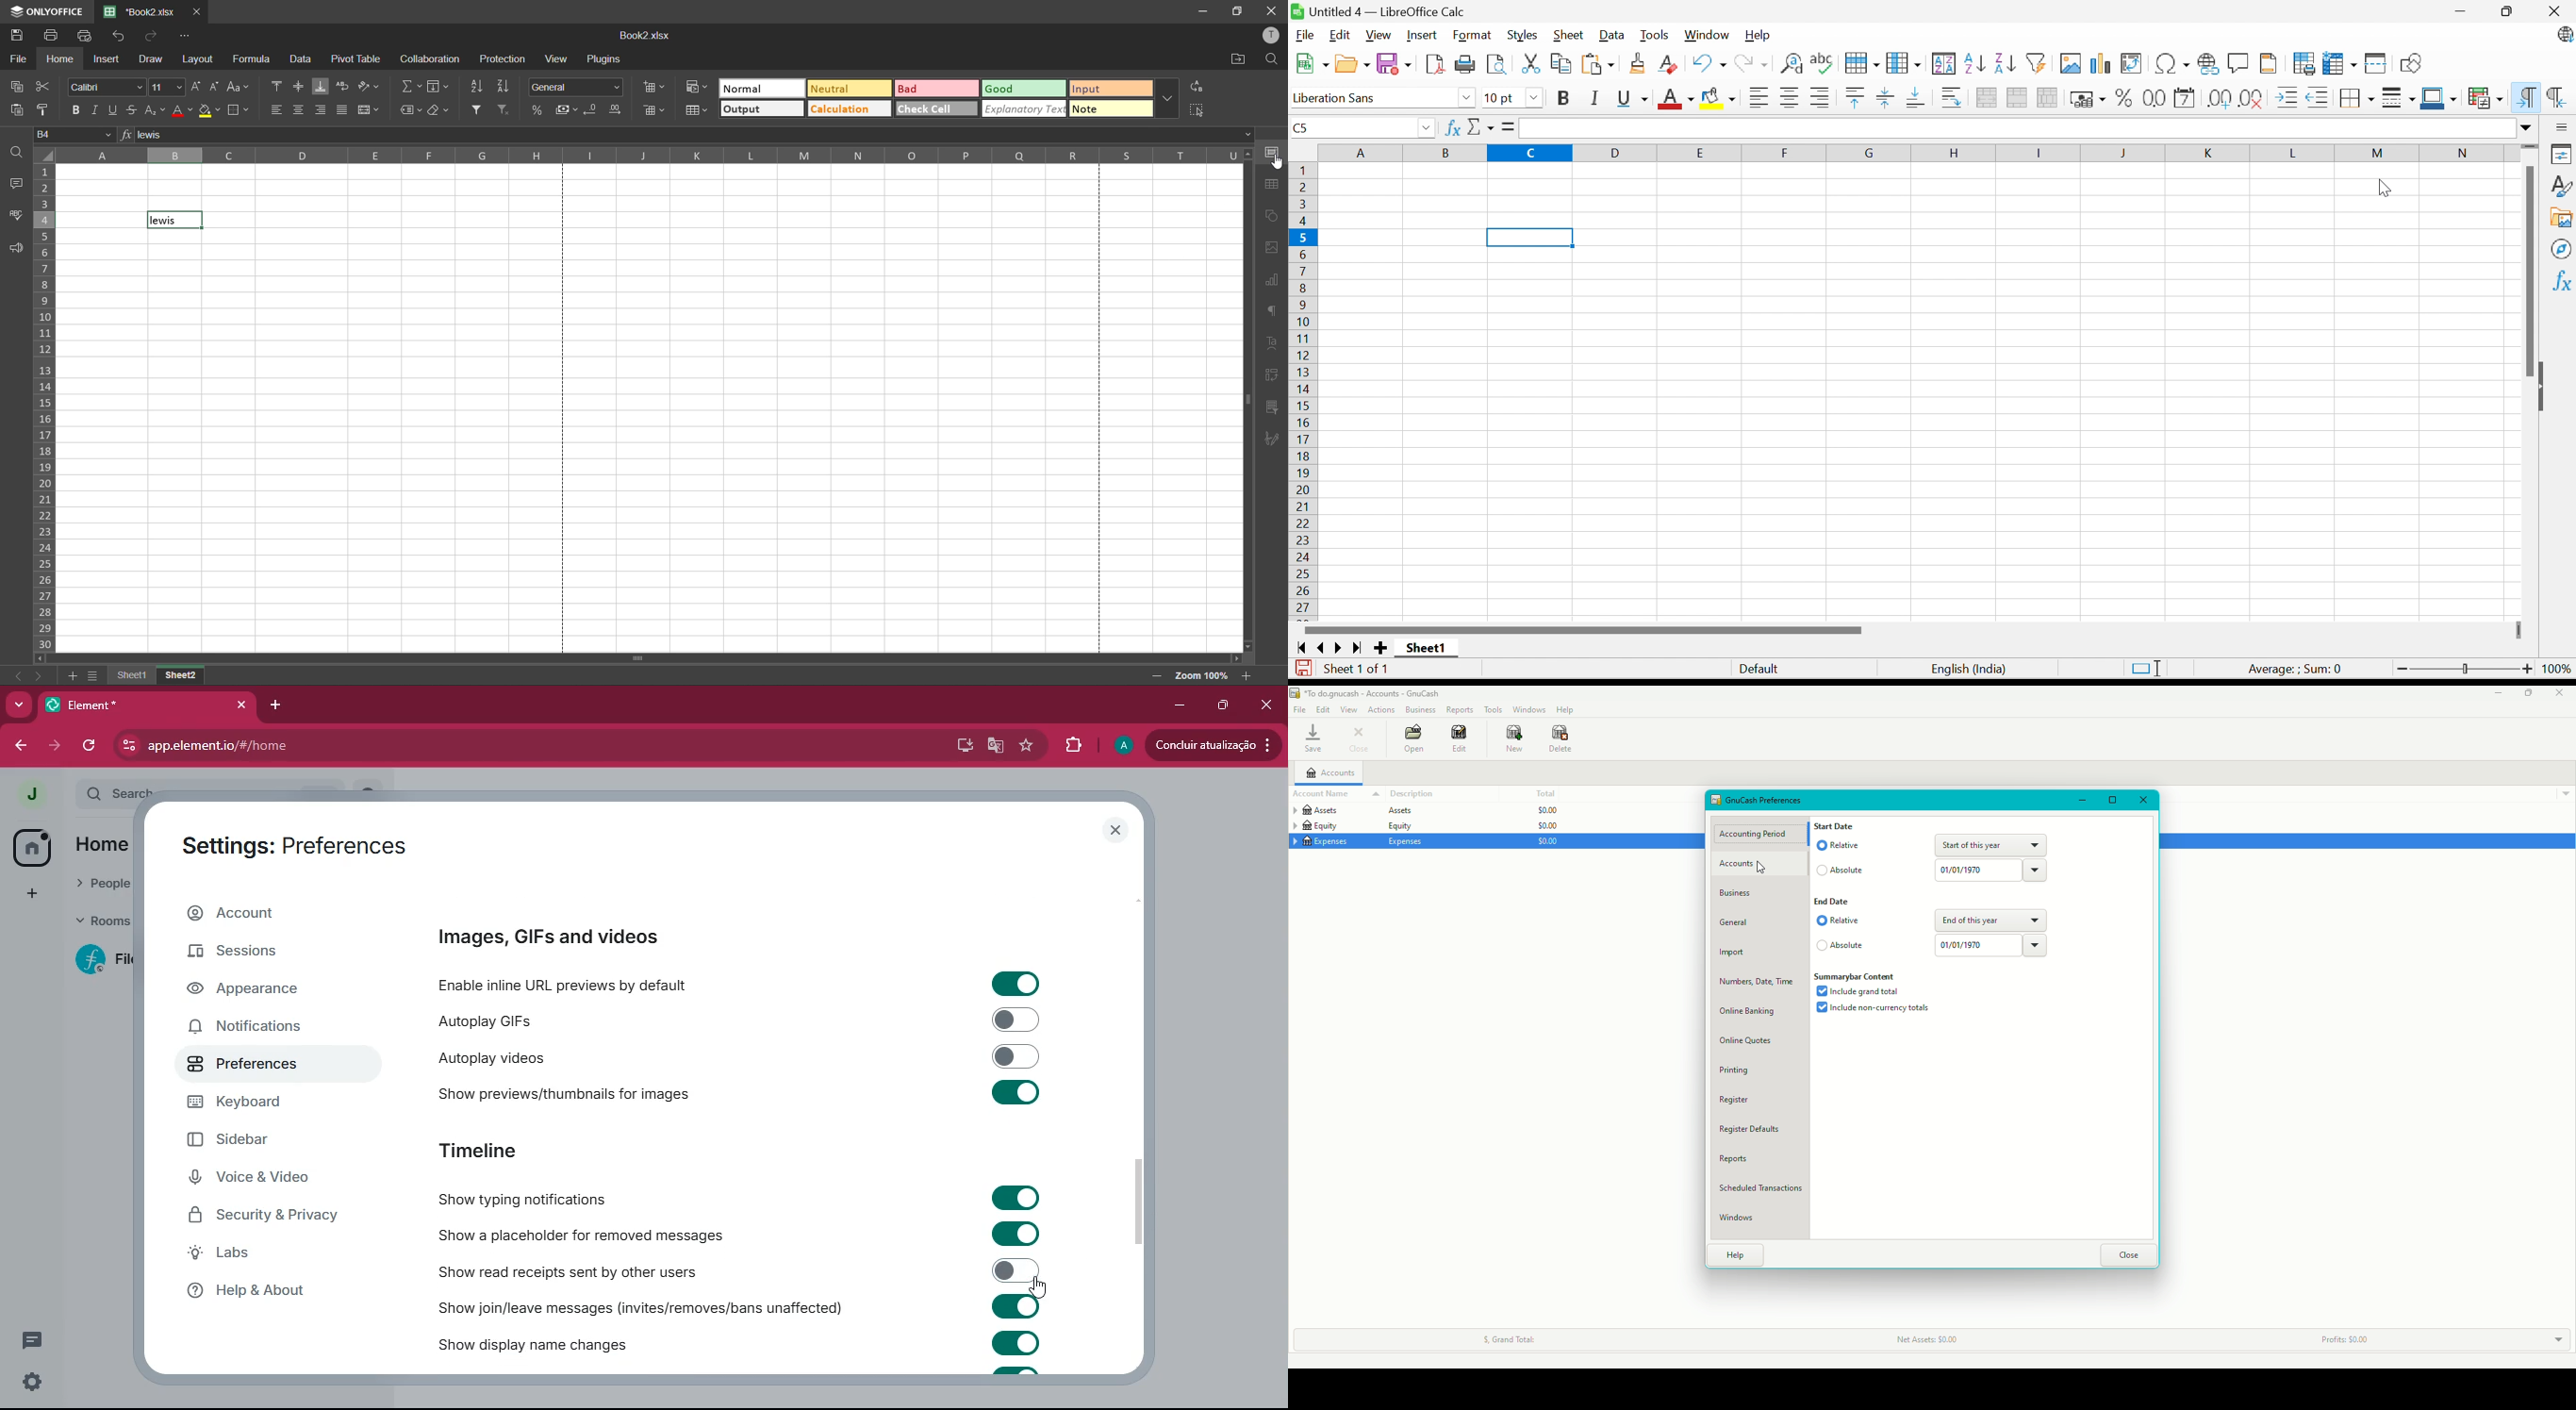  I want to click on Scroll to last sheet, so click(1355, 649).